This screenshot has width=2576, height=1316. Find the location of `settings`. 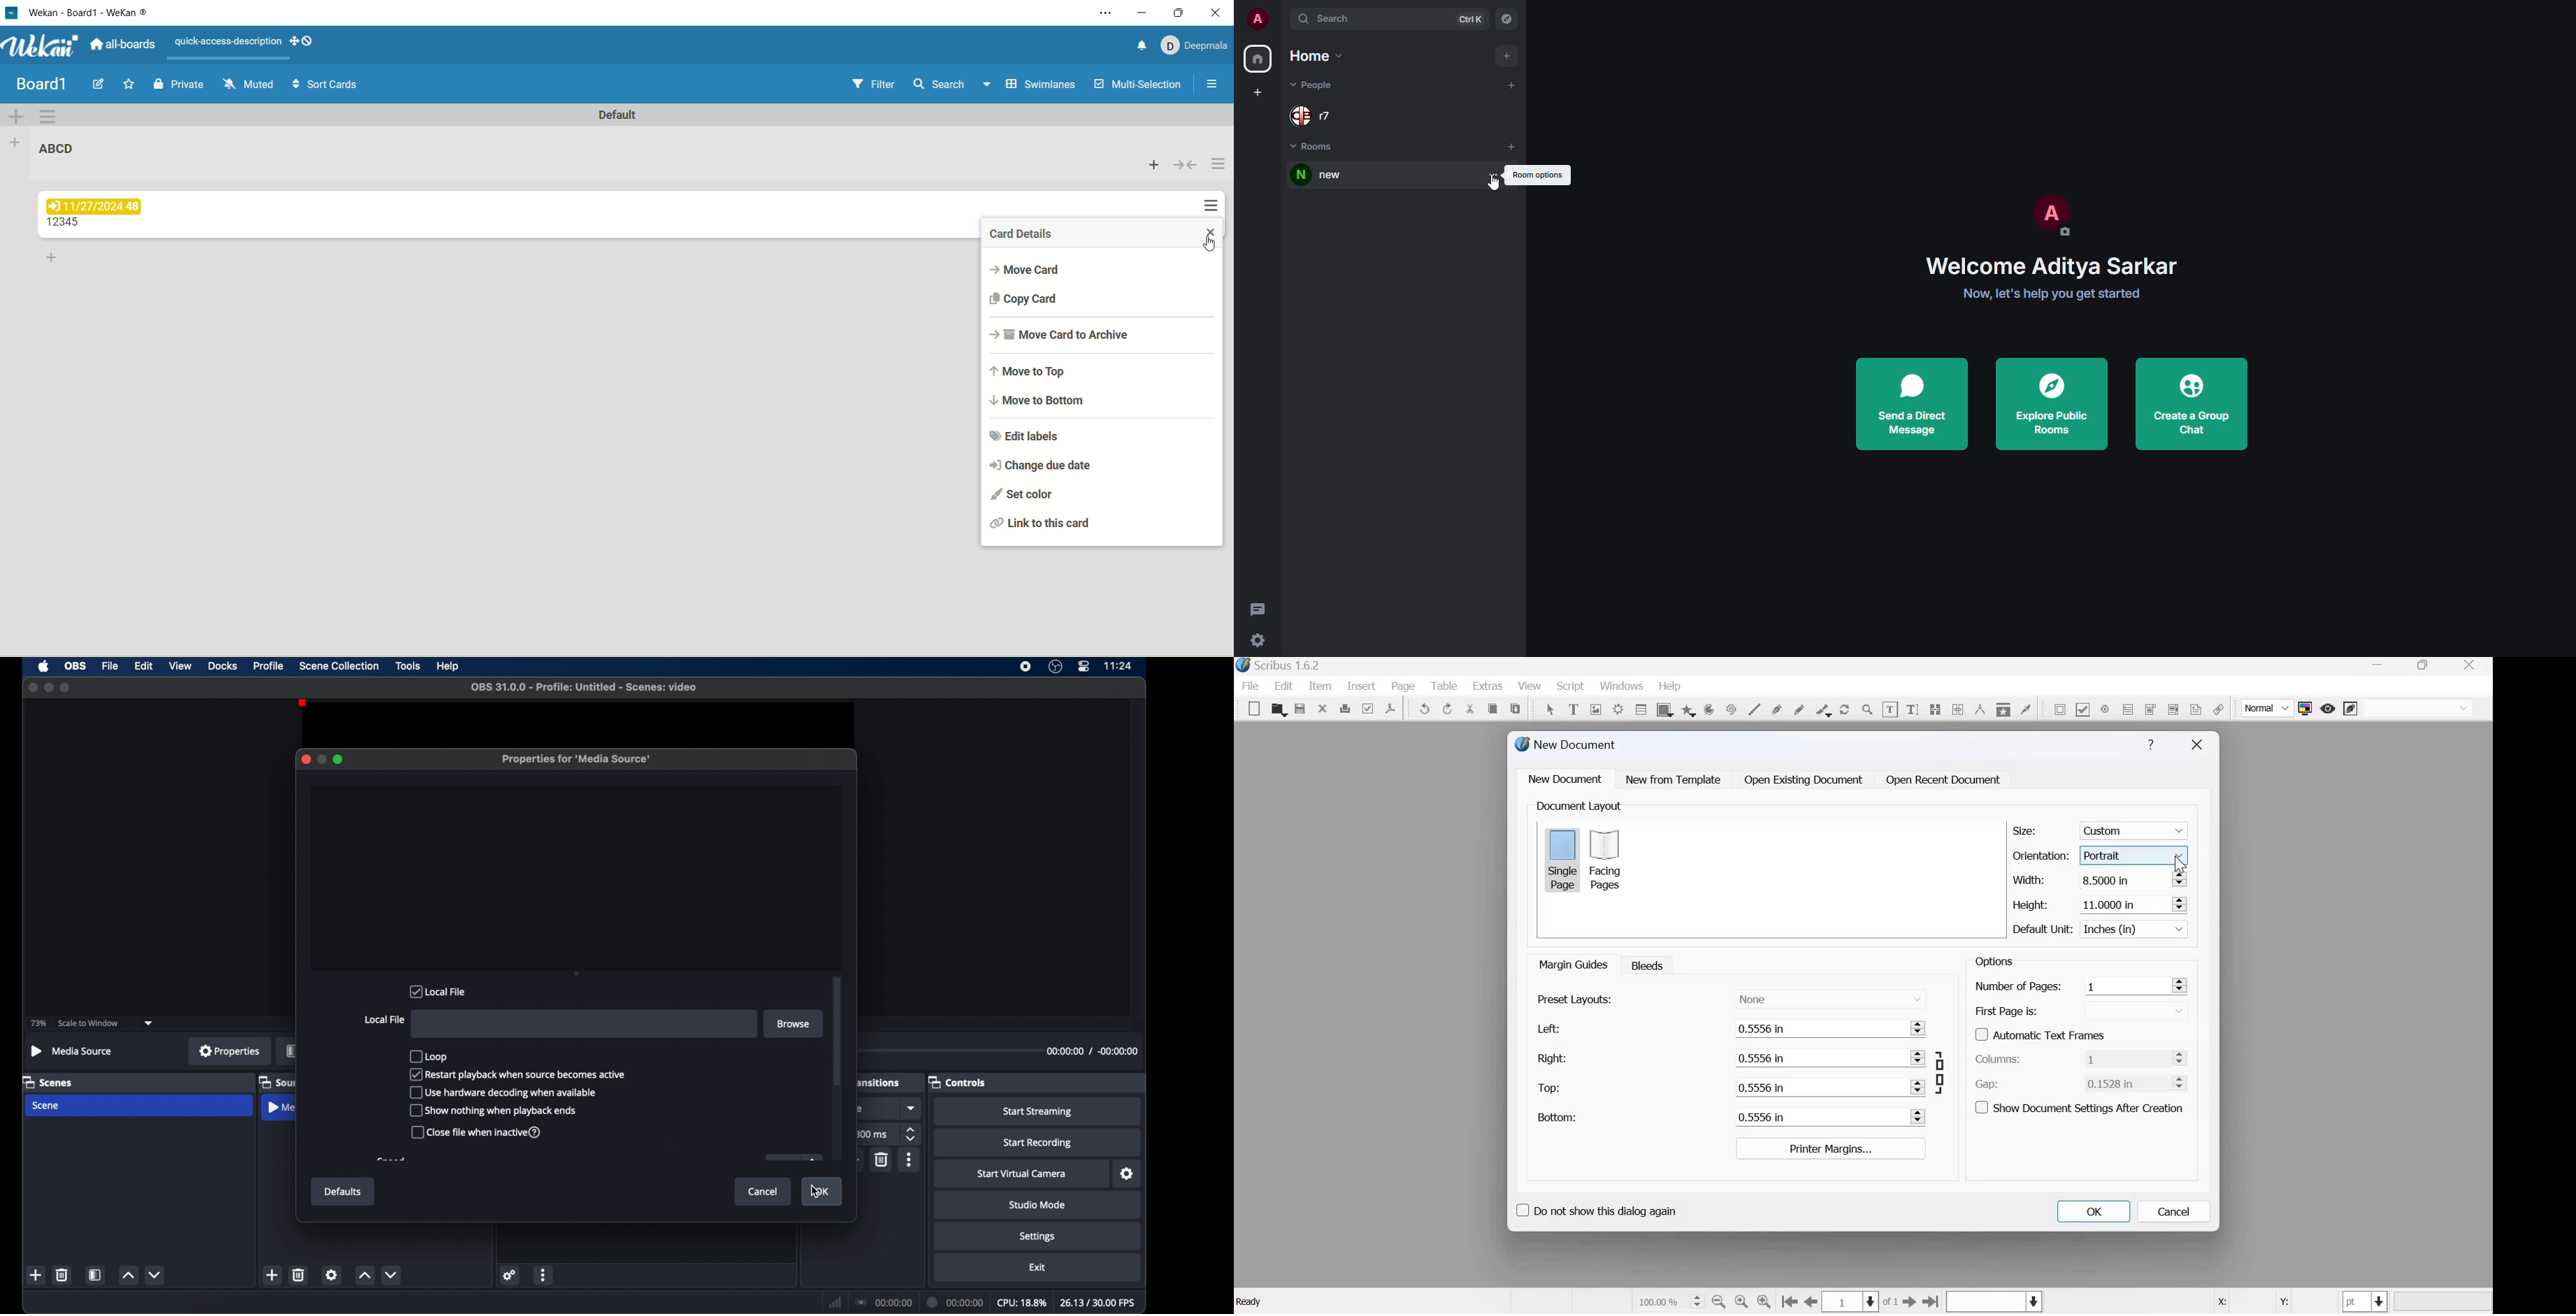

settings is located at coordinates (510, 1275).